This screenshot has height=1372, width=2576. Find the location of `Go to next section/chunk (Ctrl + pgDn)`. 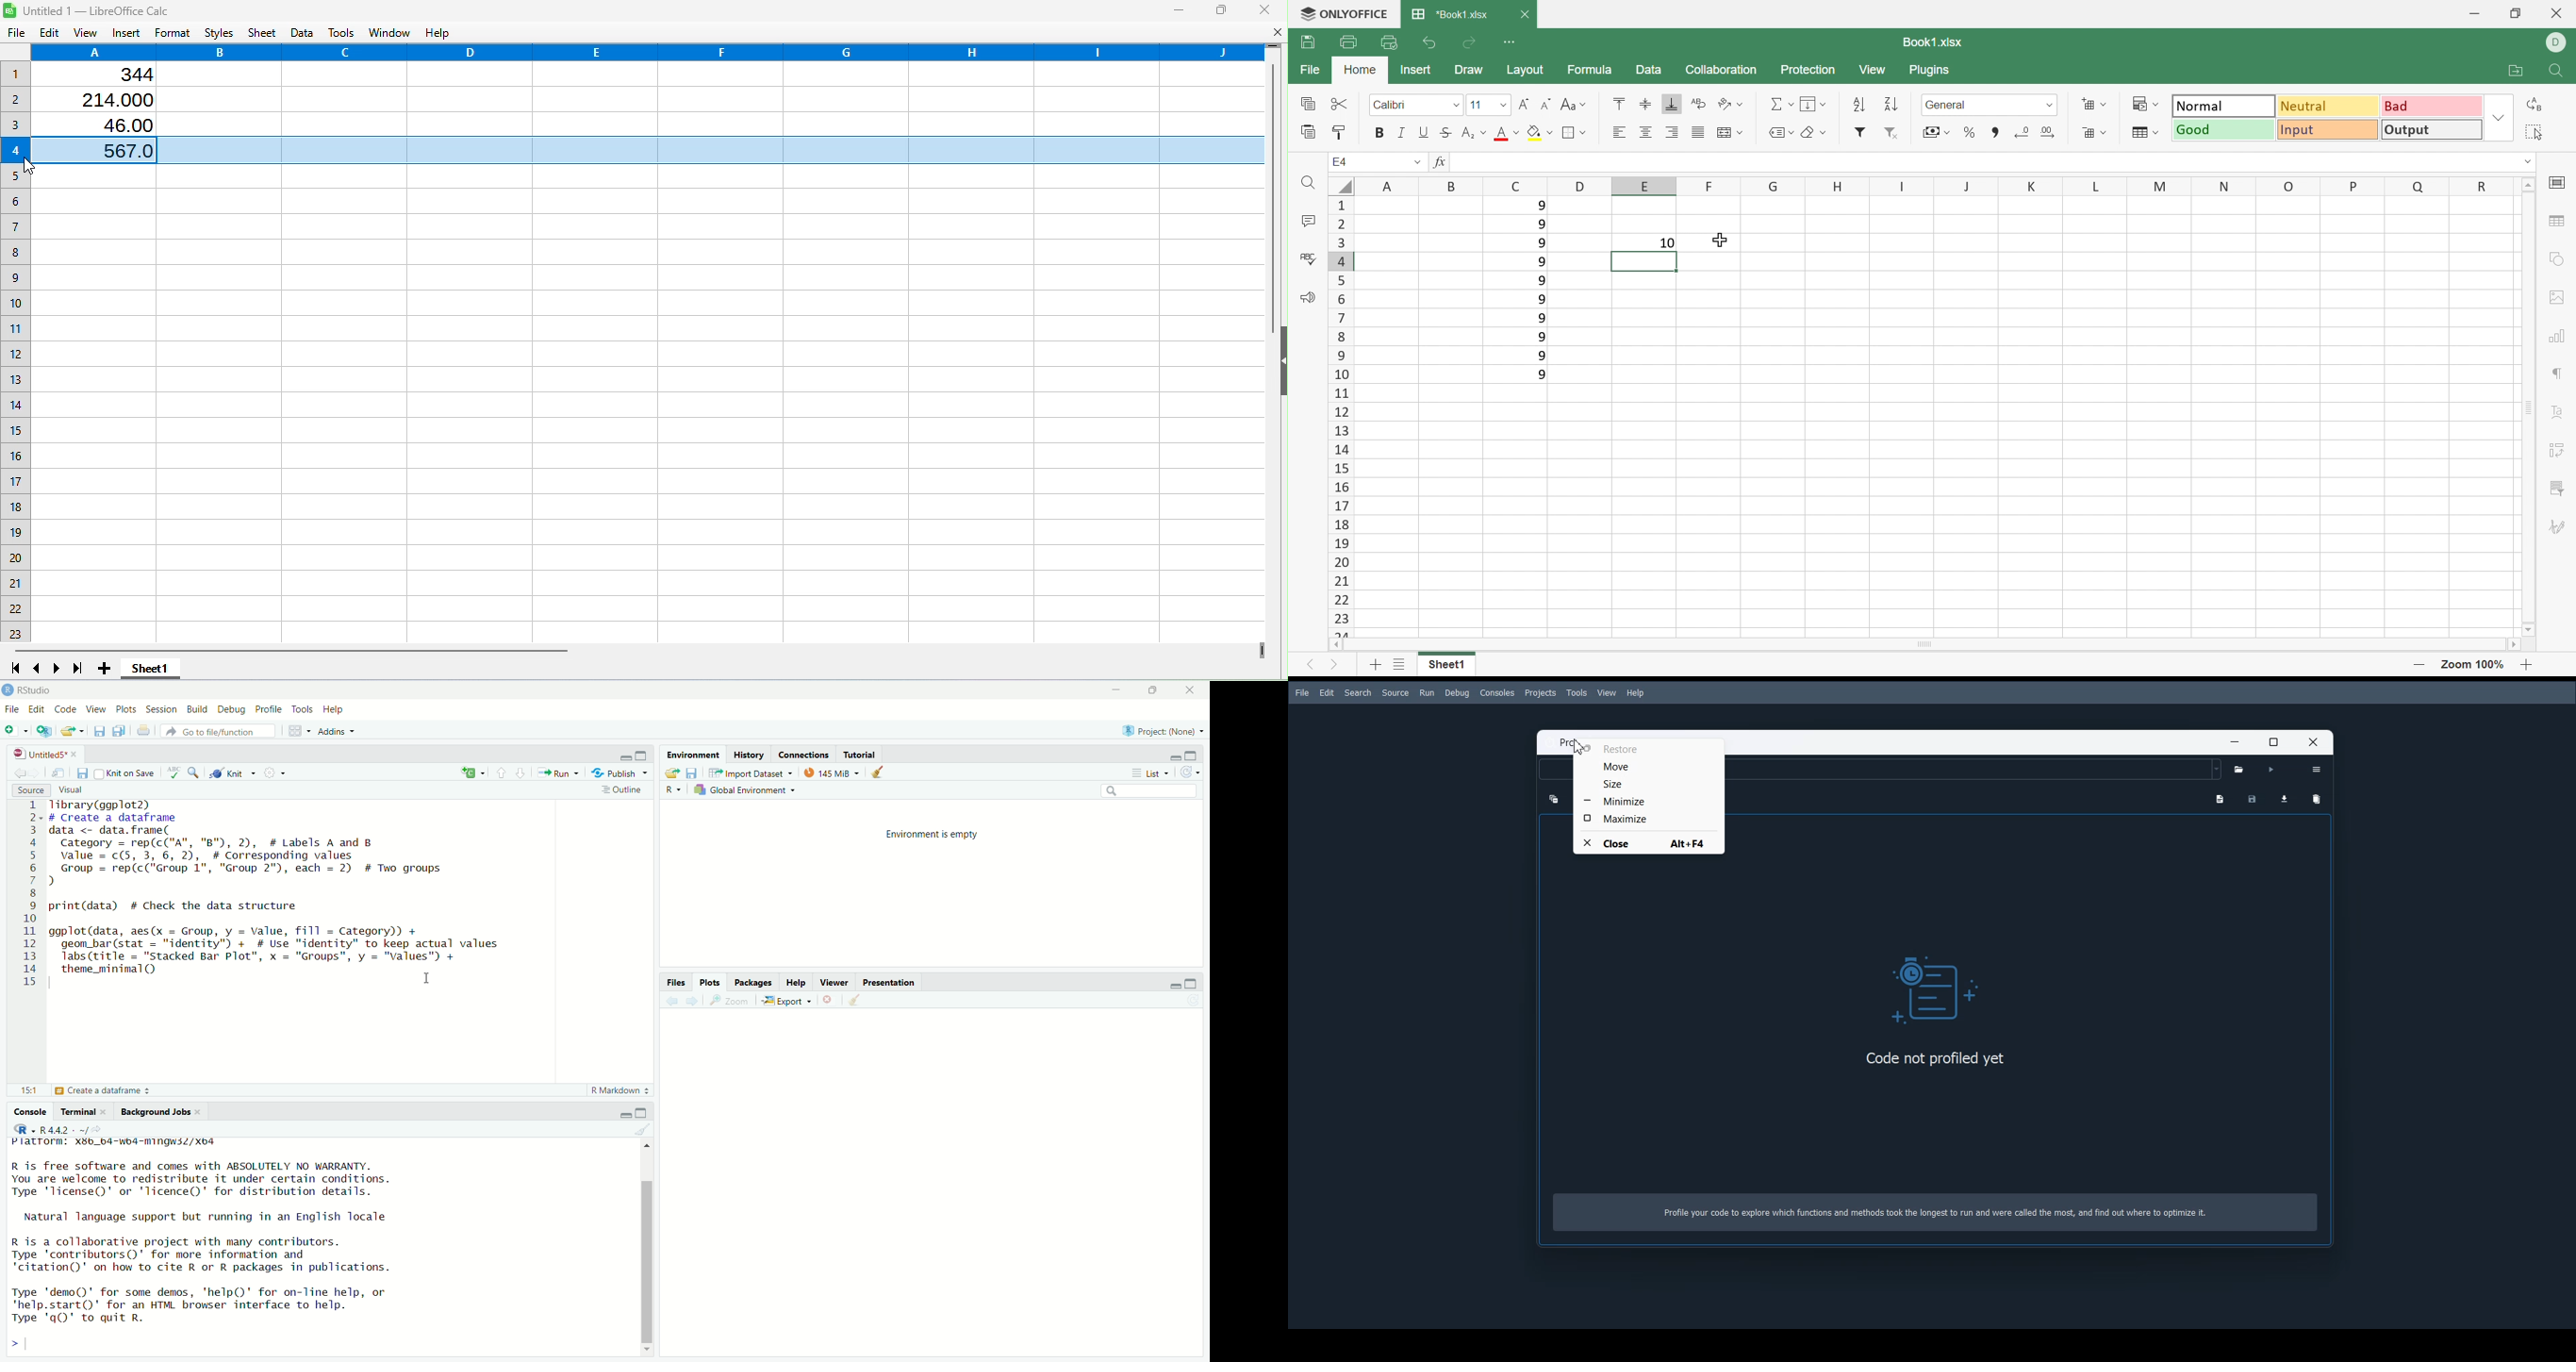

Go to next section/chunk (Ctrl + pgDn) is located at coordinates (519, 772).